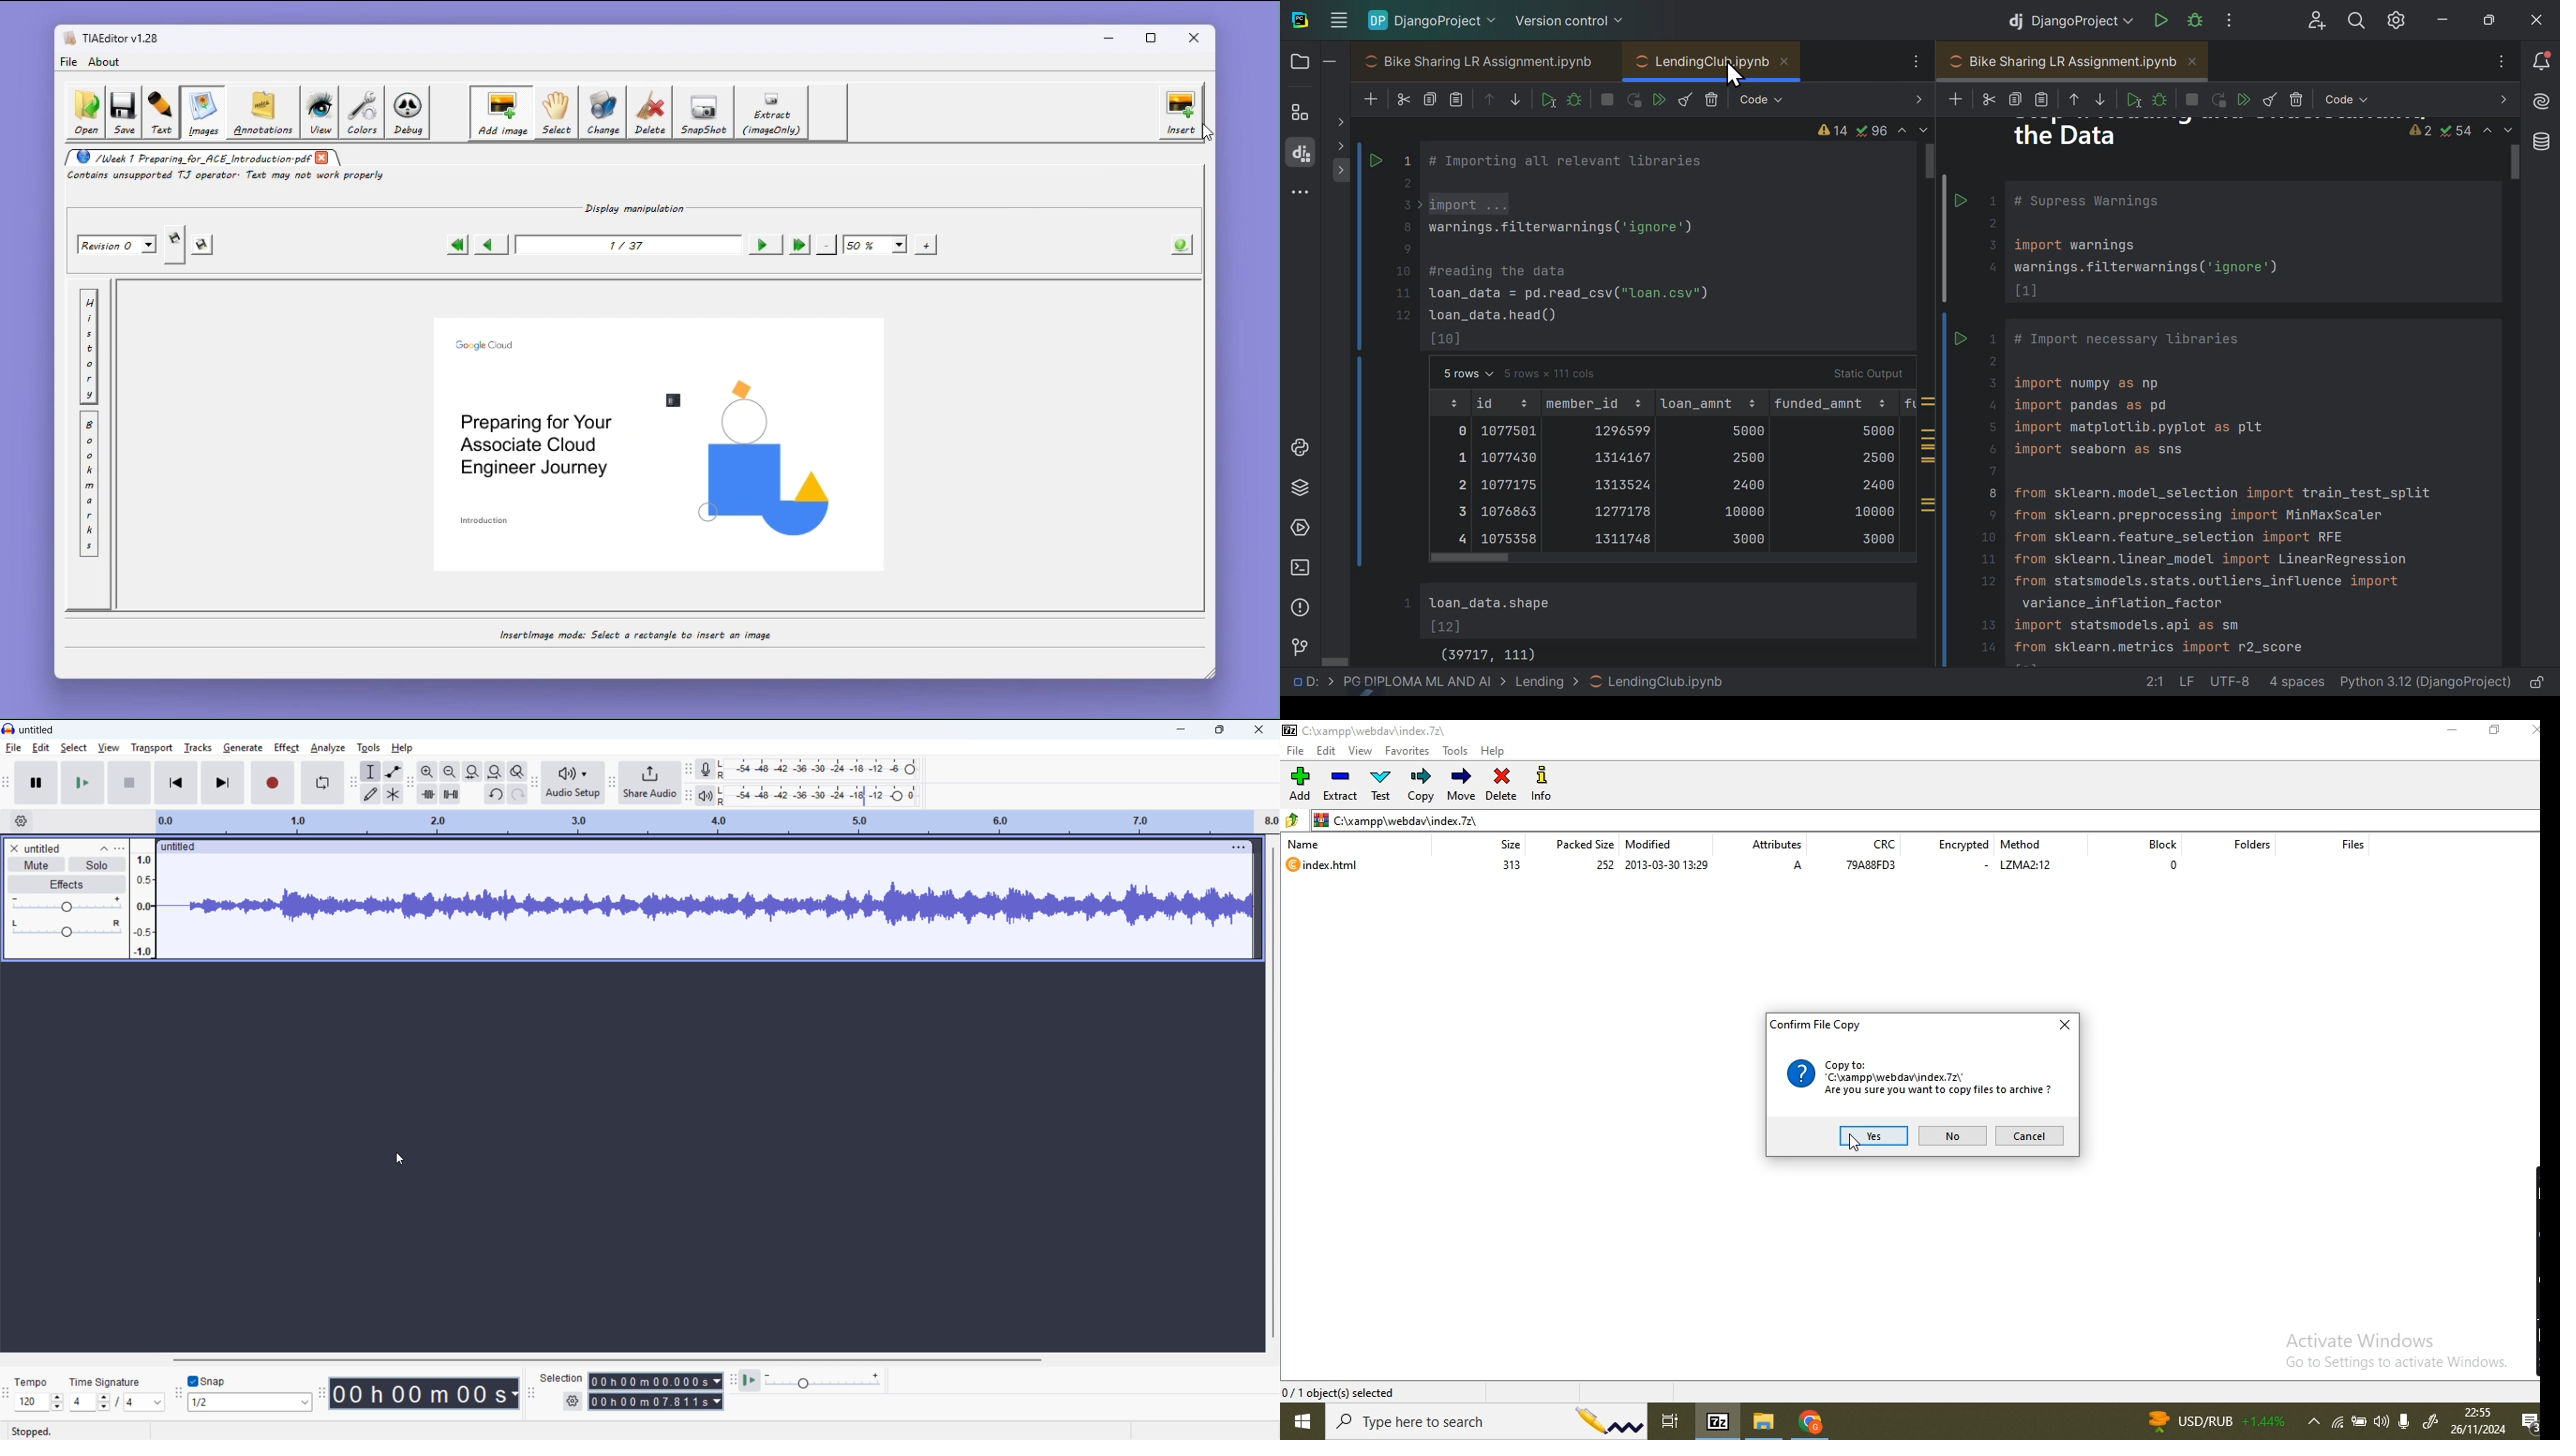 This screenshot has width=2576, height=1456. Describe the element at coordinates (1670, 866) in the screenshot. I see `2013-03-3- 13:29` at that location.